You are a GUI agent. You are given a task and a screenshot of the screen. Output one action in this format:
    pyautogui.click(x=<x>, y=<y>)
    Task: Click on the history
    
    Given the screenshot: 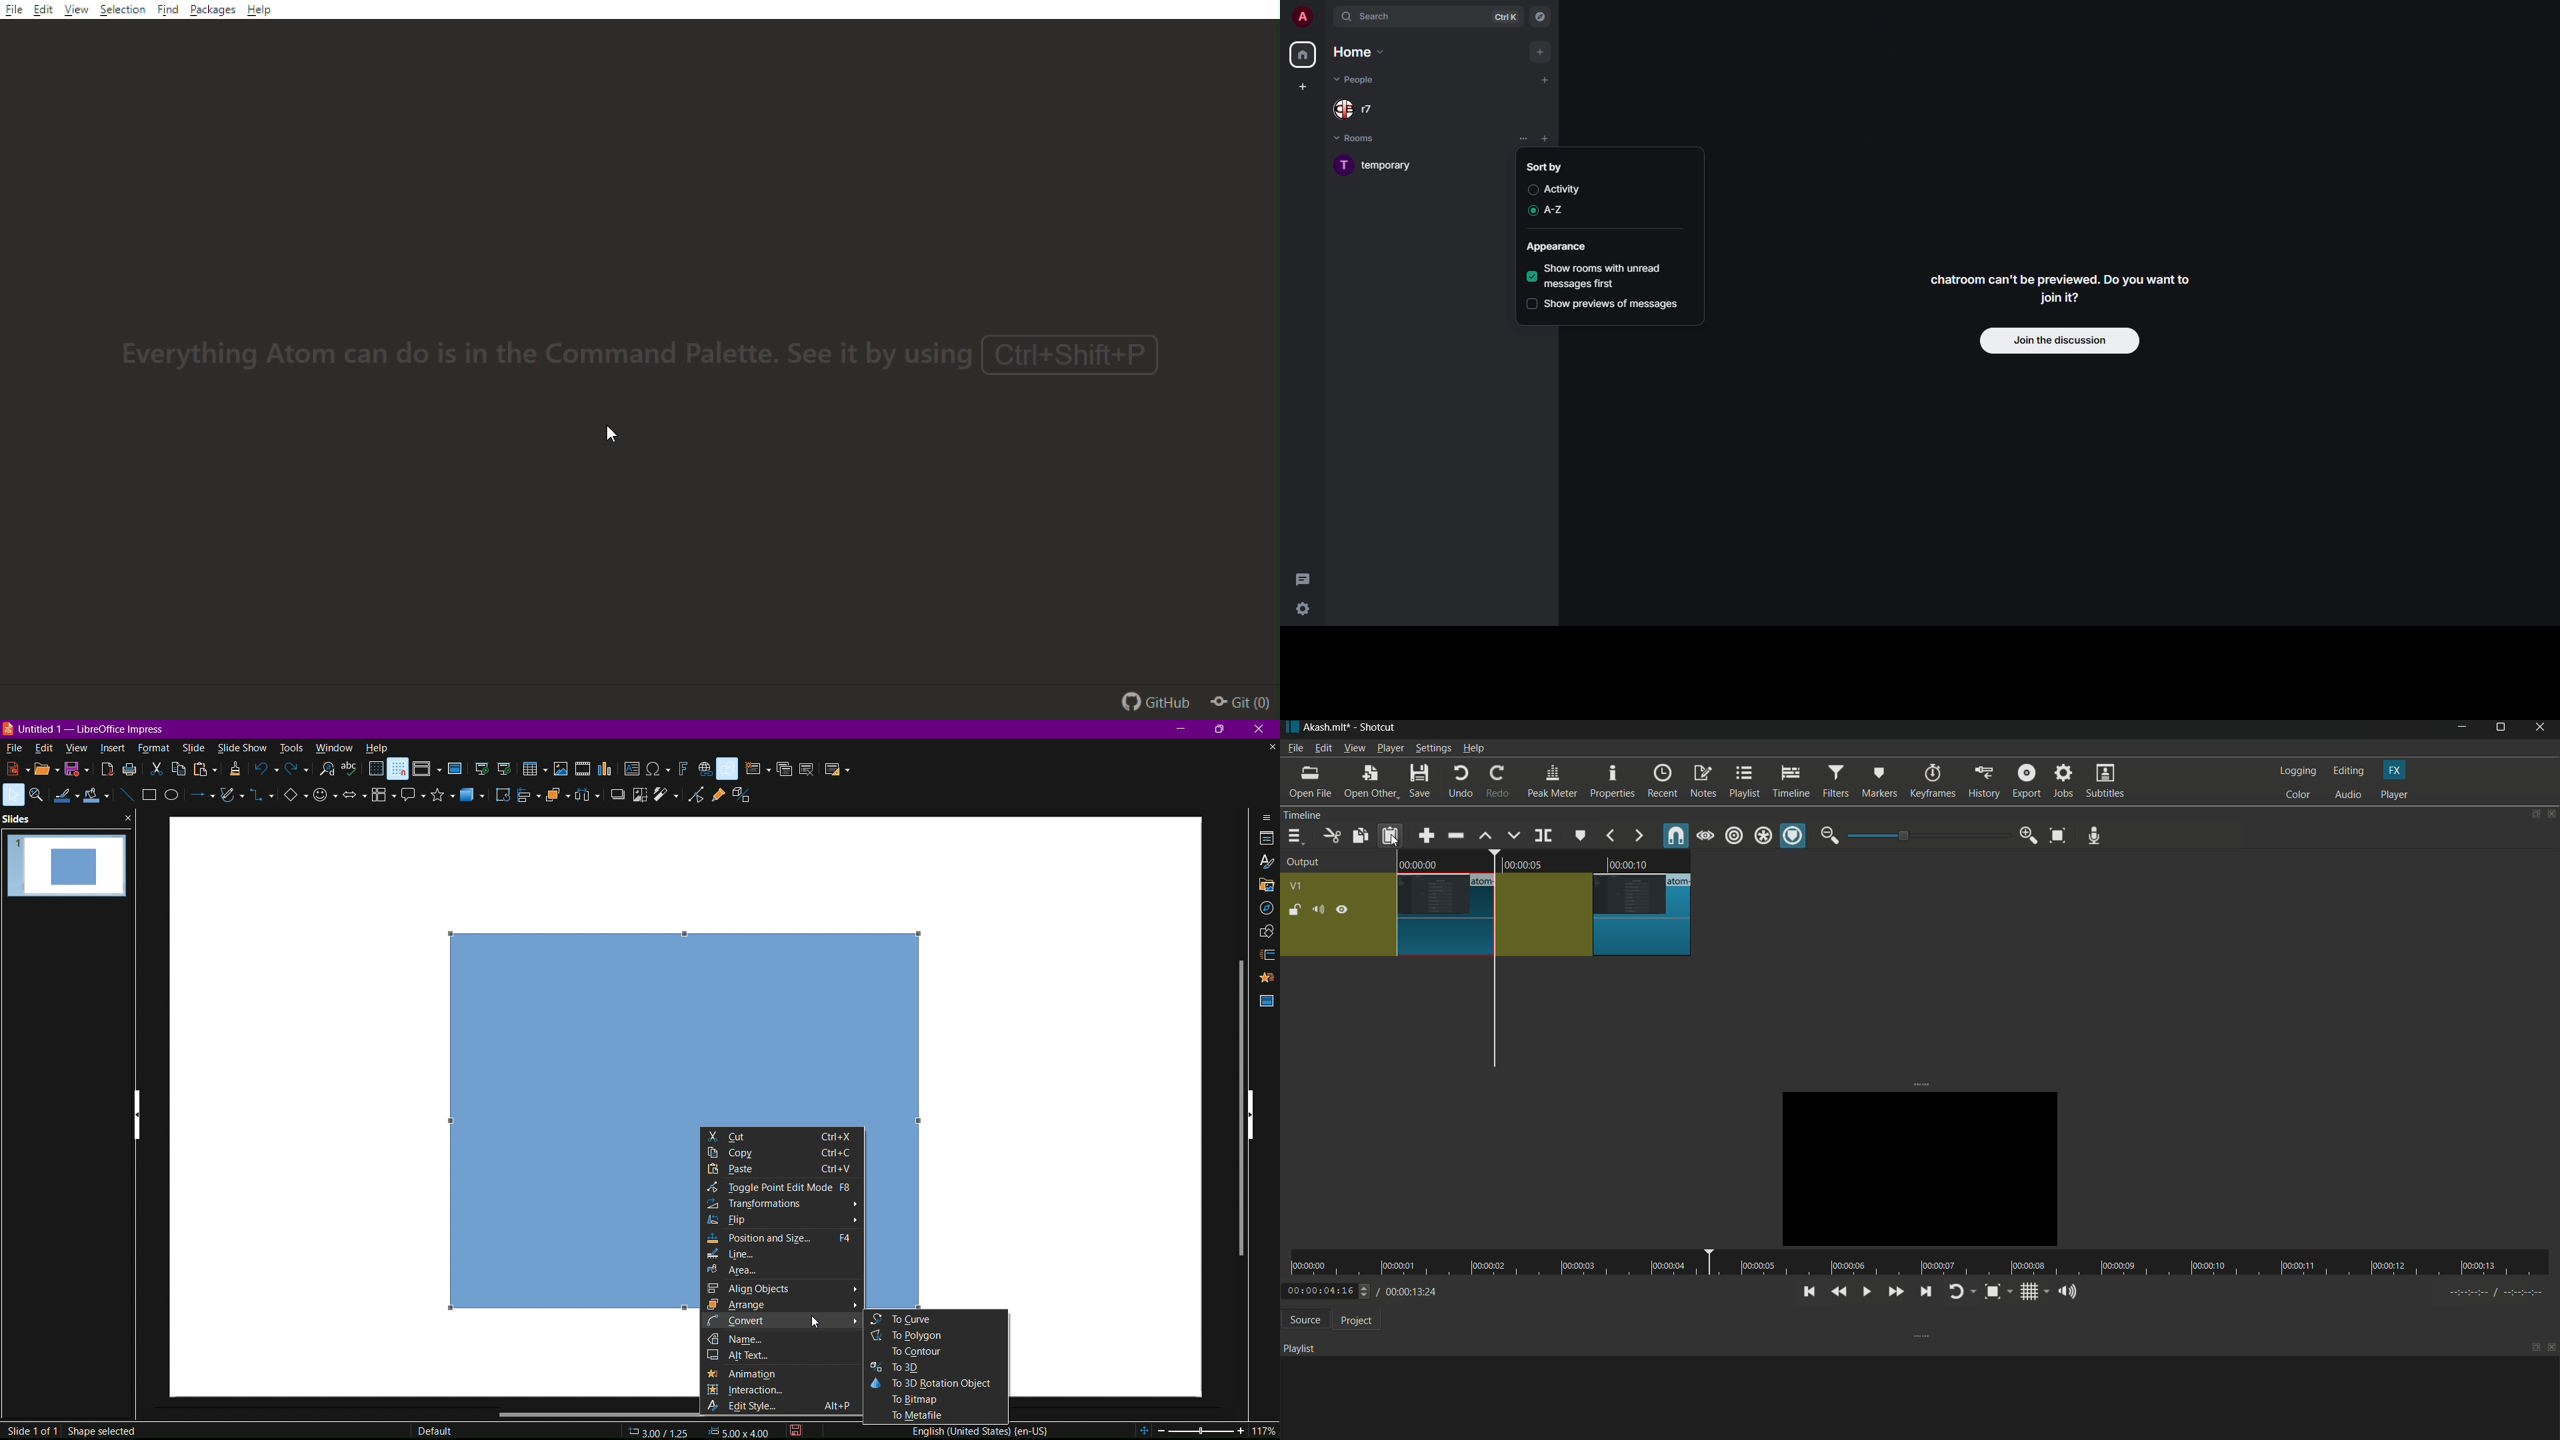 What is the action you would take?
    pyautogui.click(x=1983, y=783)
    